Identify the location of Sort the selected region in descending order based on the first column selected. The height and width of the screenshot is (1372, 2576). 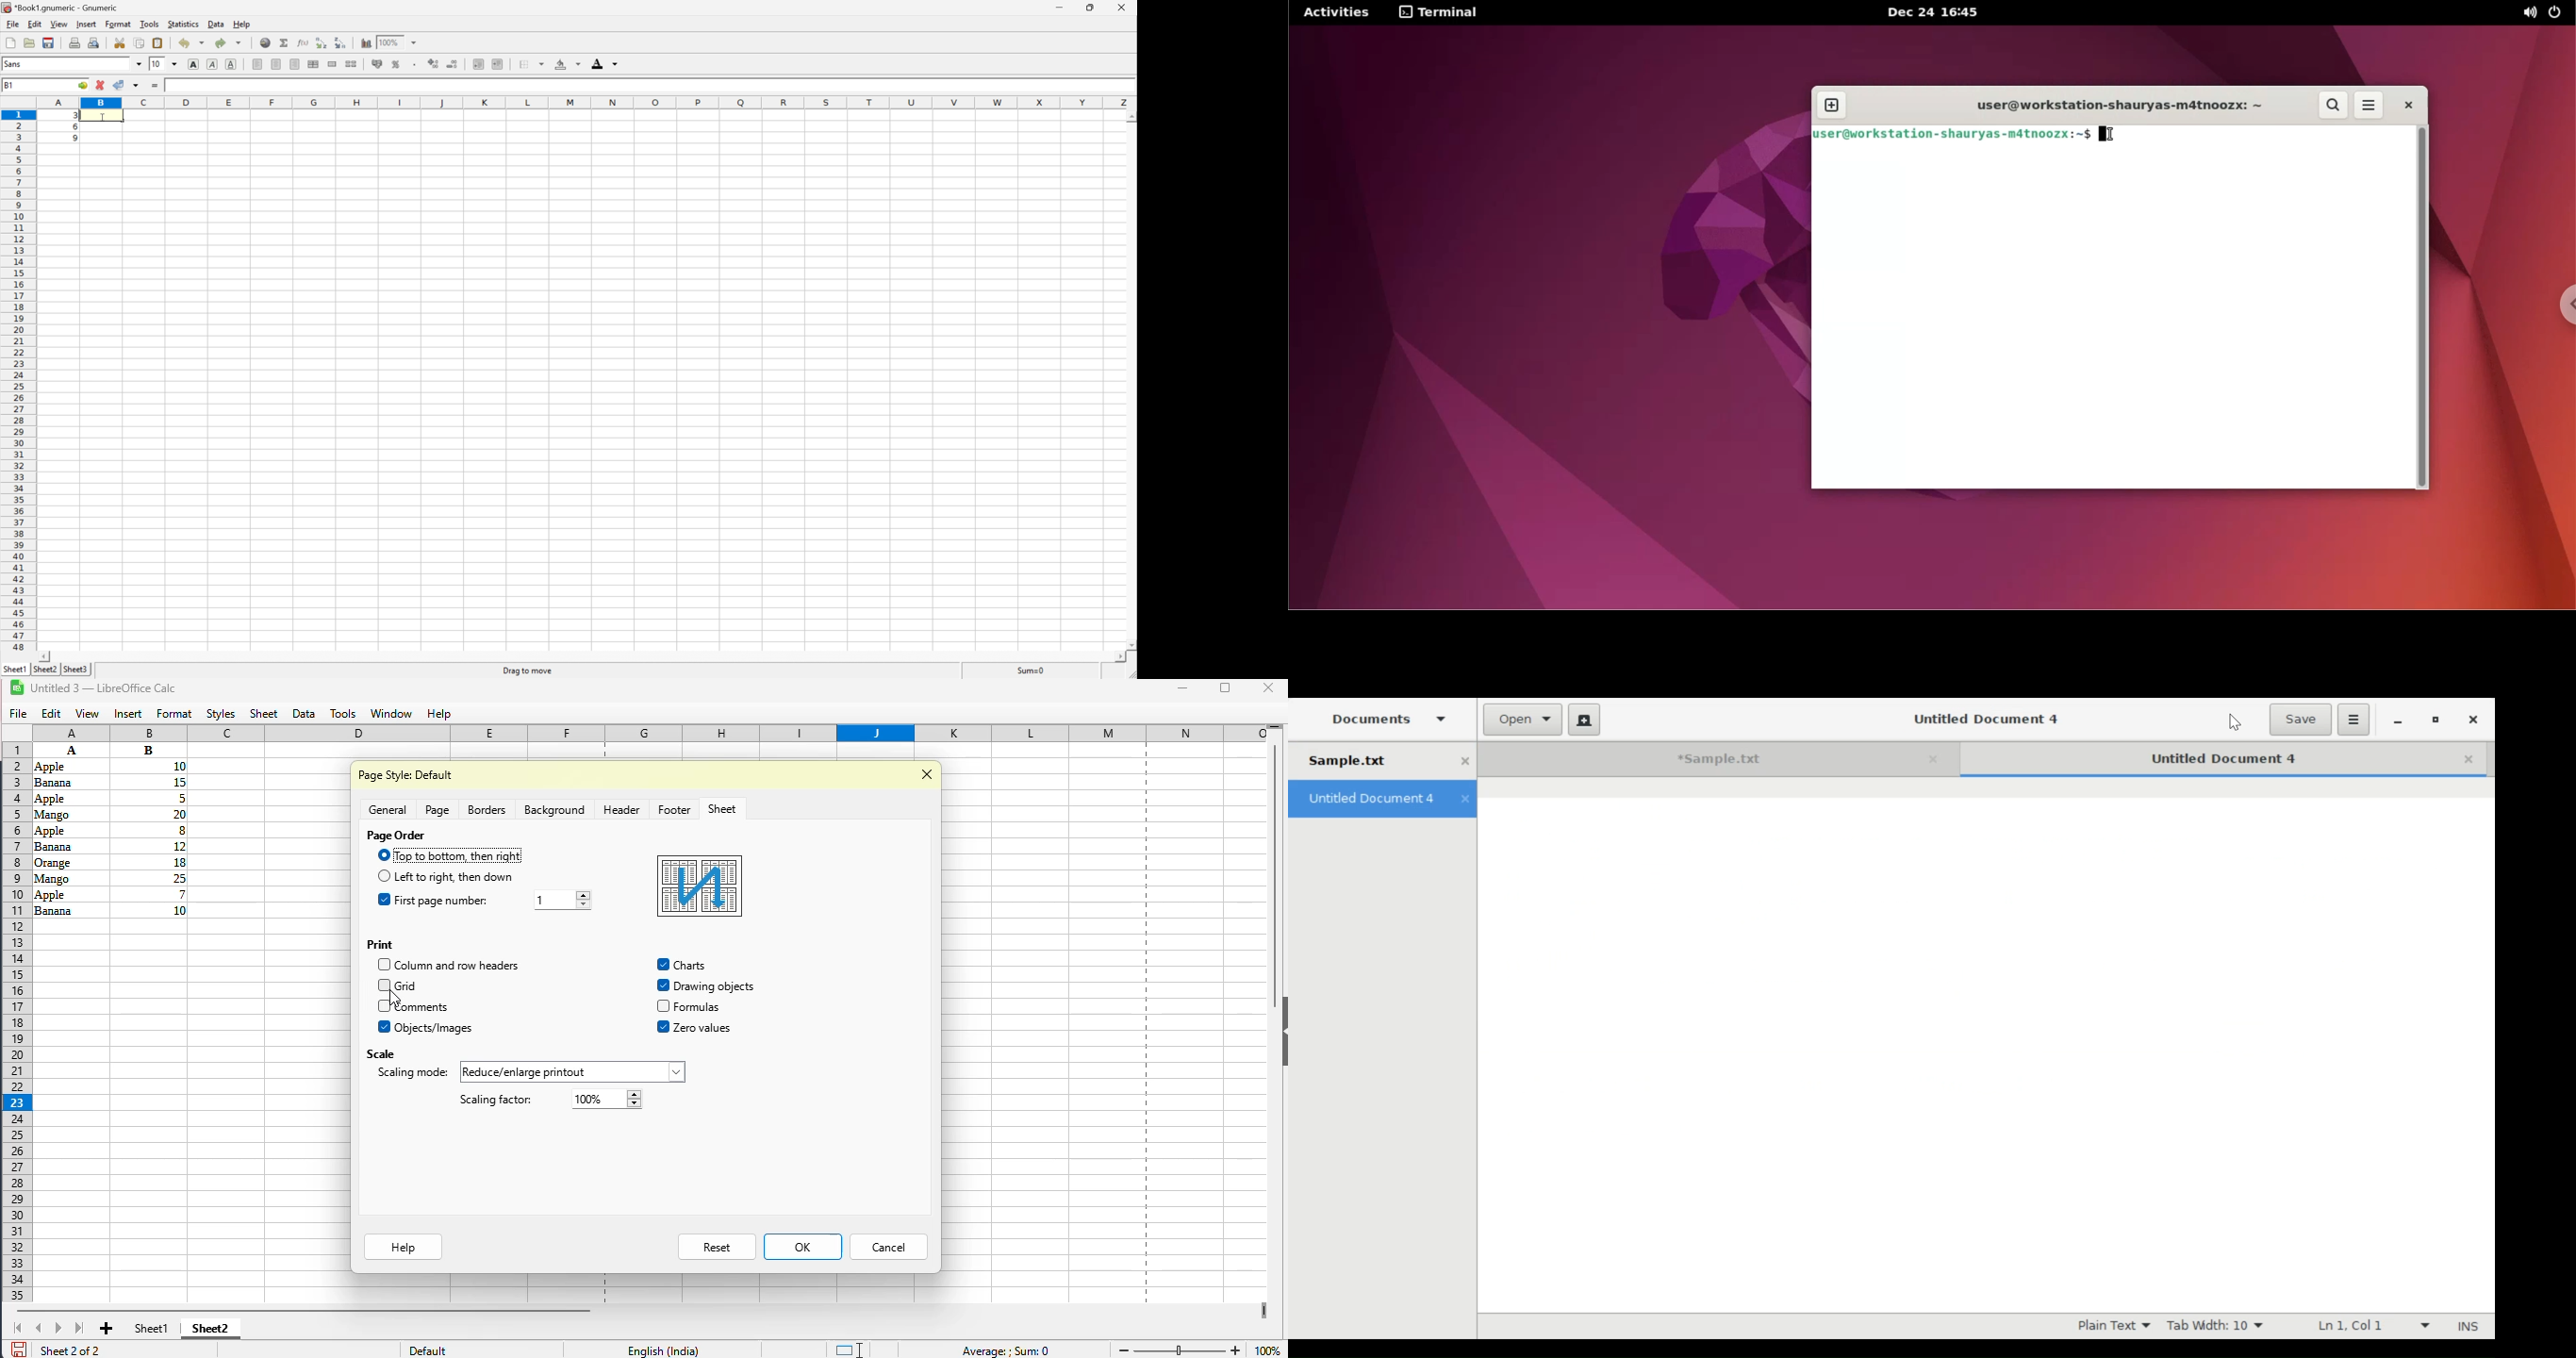
(341, 43).